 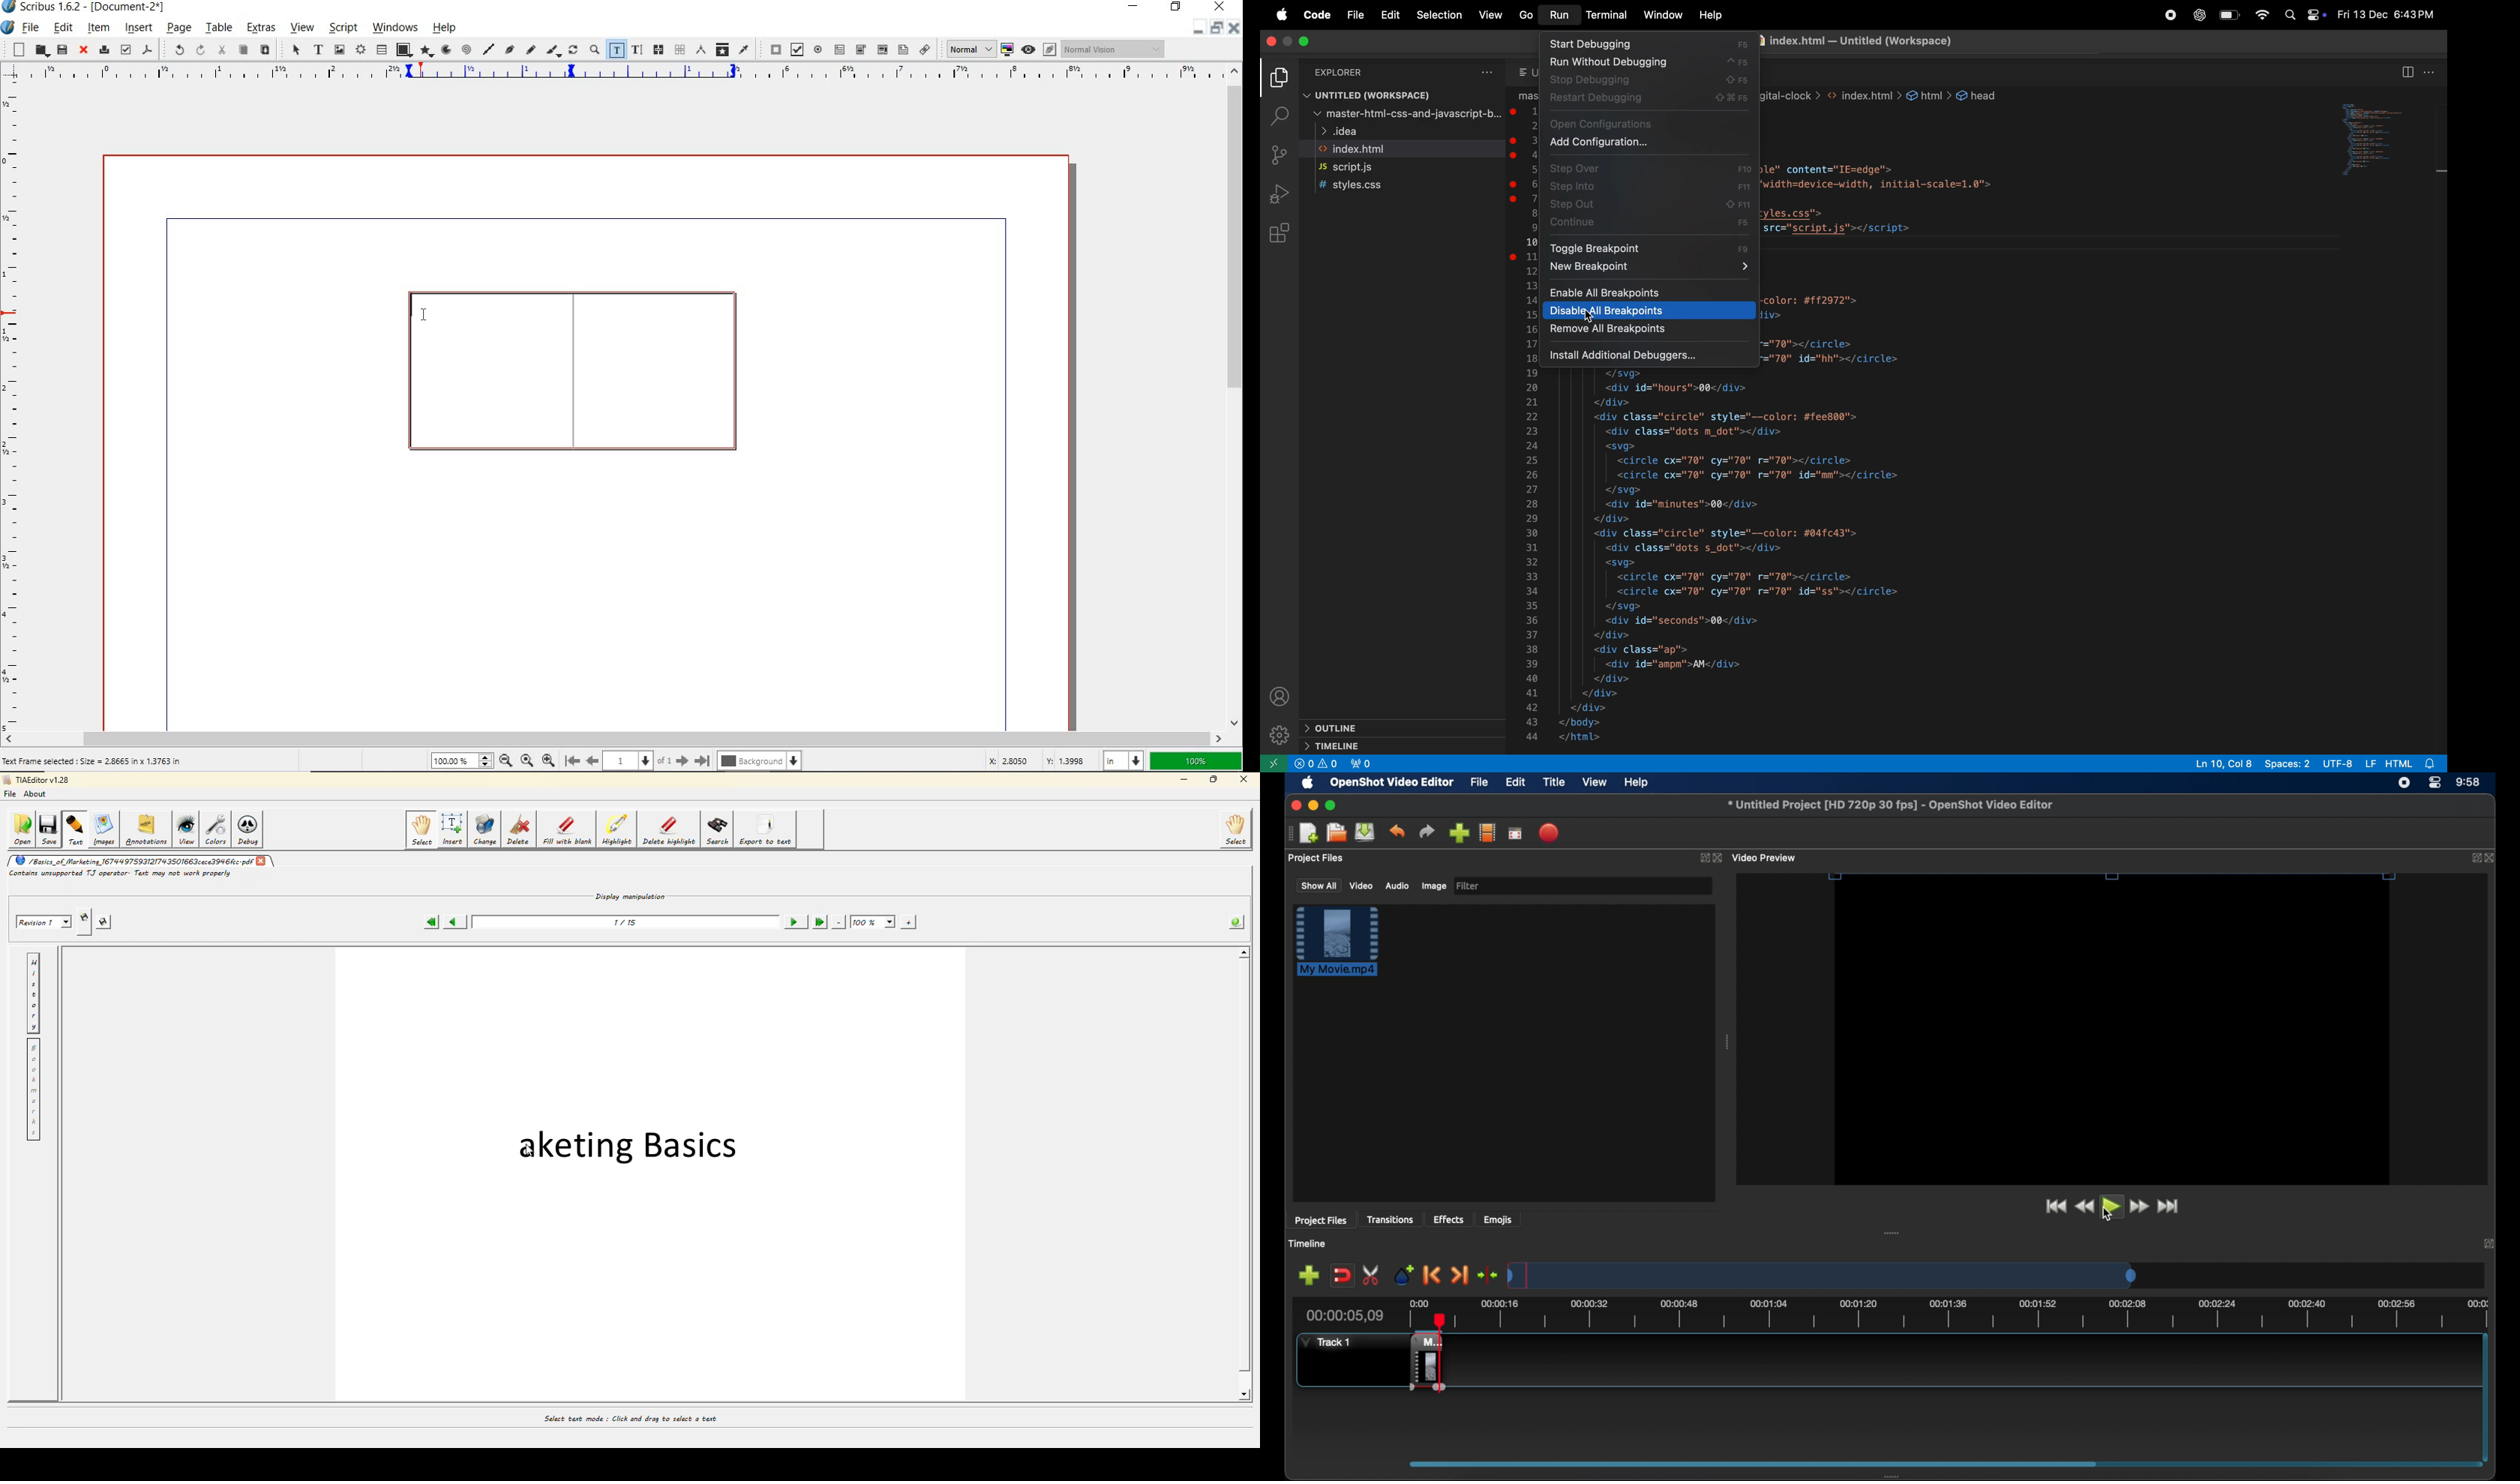 I want to click on extras, so click(x=261, y=28).